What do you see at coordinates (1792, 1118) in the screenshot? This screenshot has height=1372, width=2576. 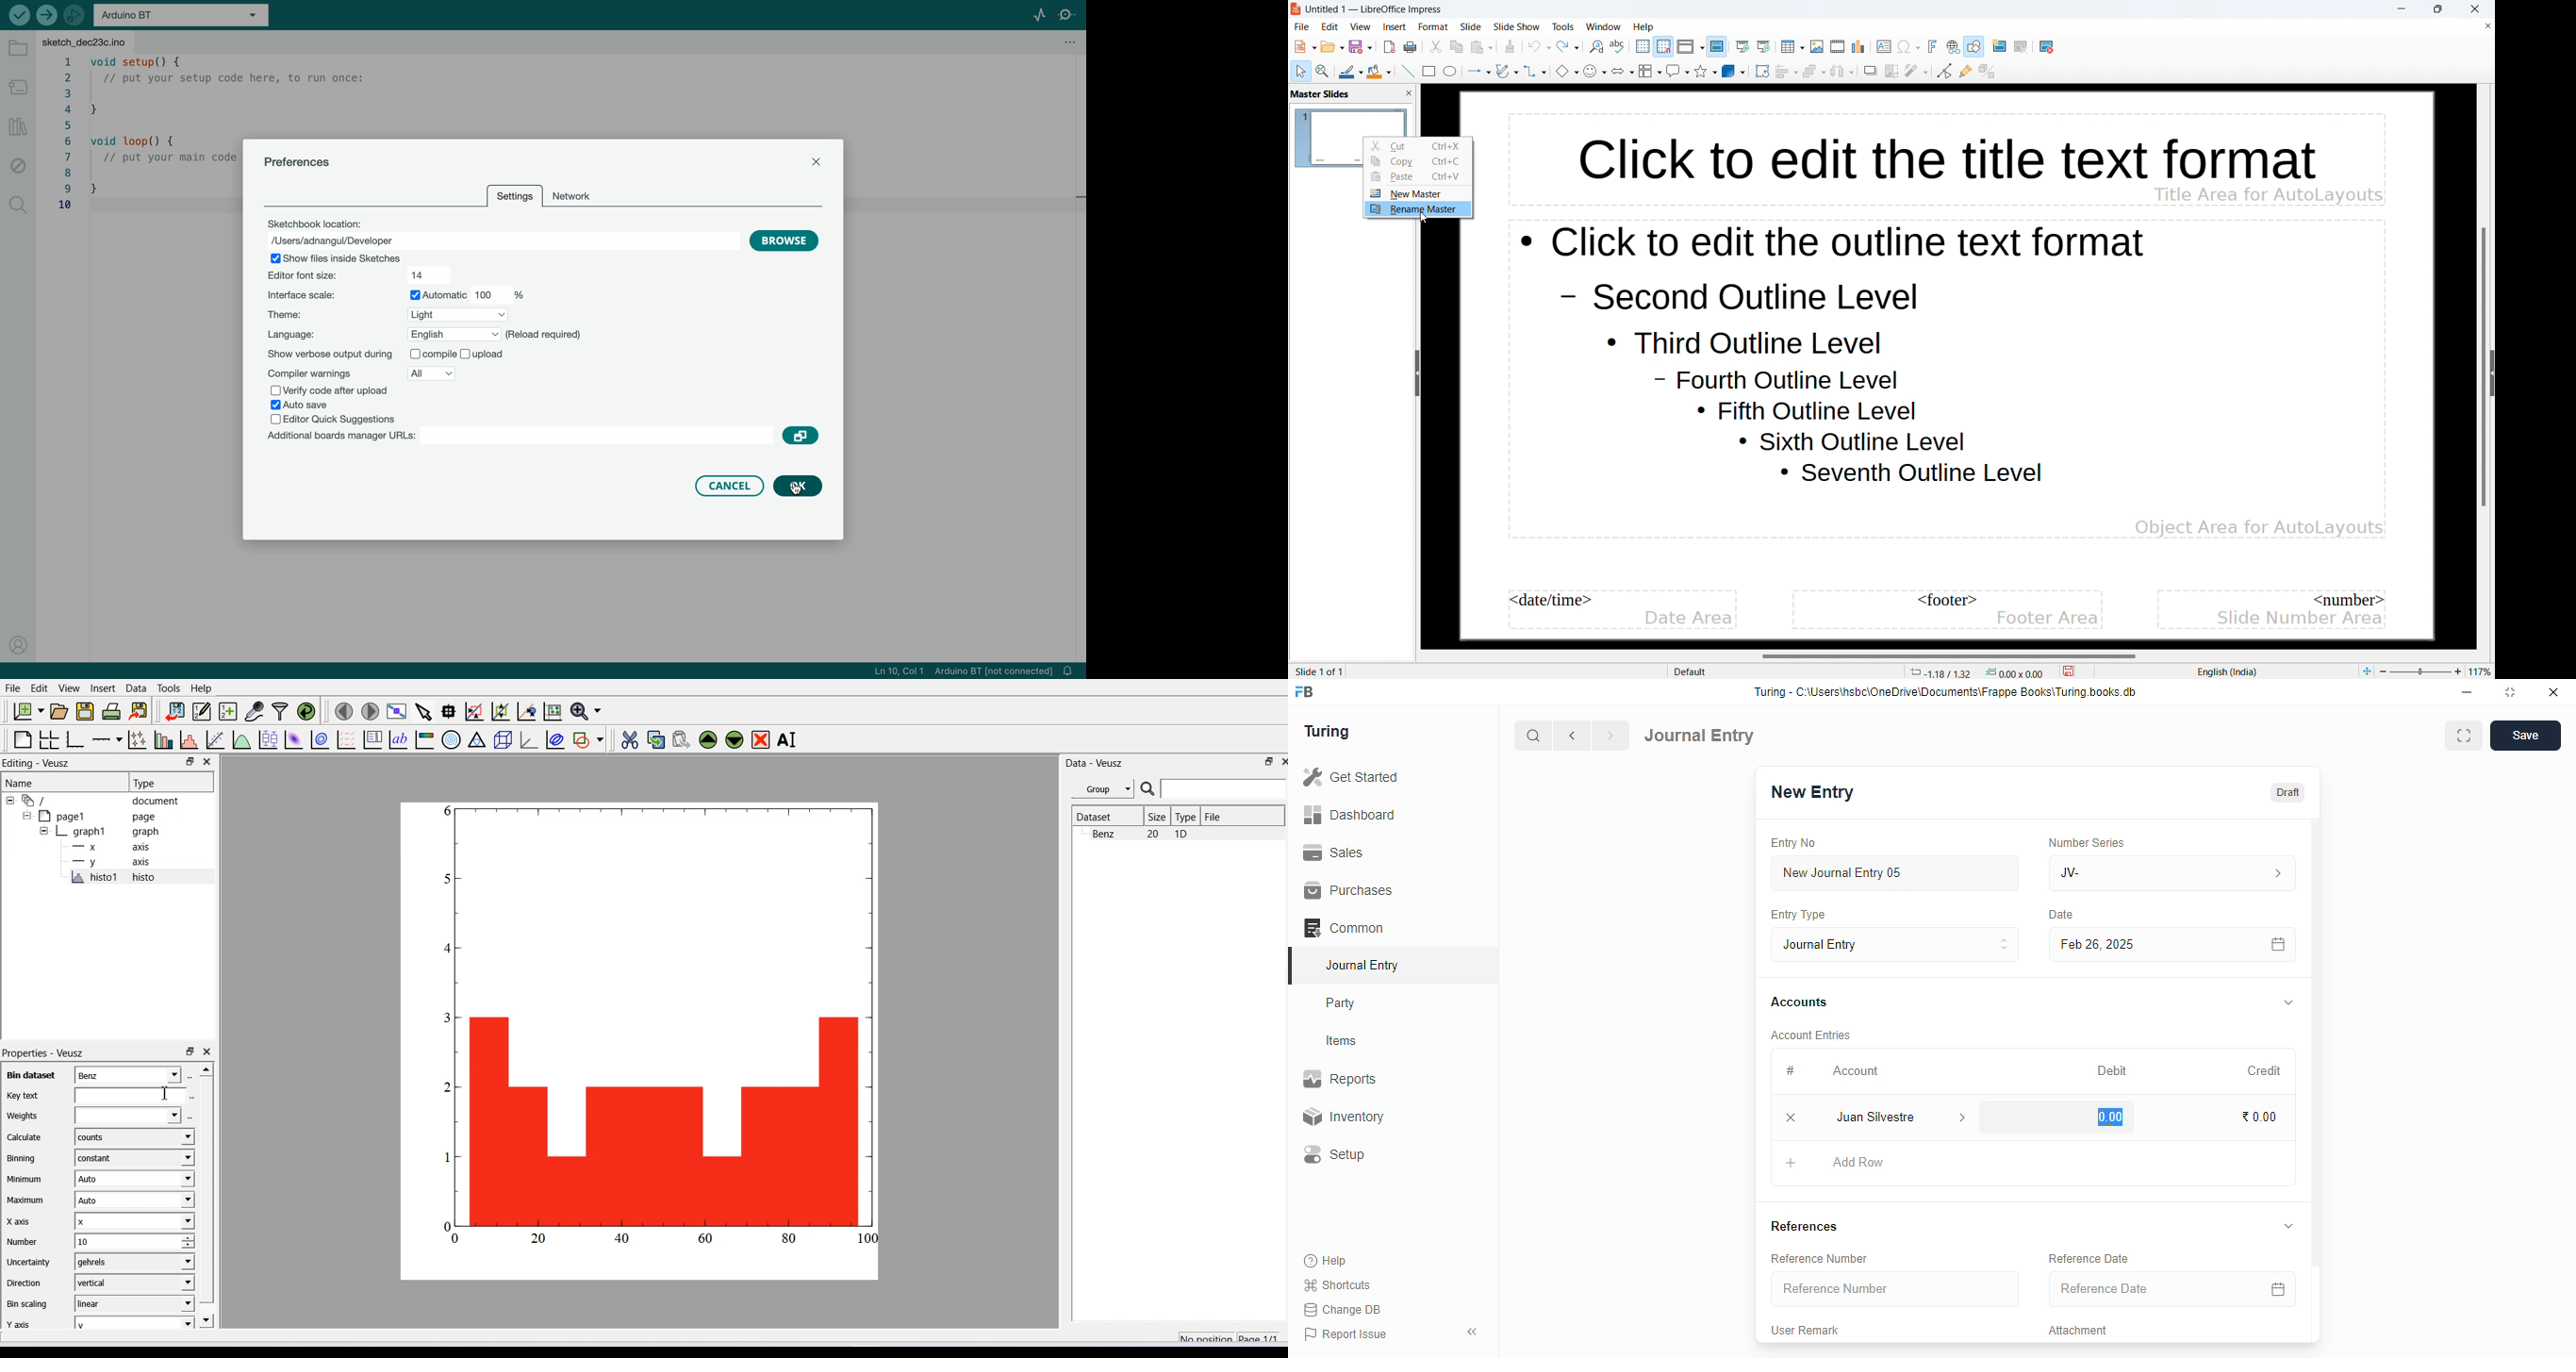 I see `remove` at bounding box center [1792, 1118].